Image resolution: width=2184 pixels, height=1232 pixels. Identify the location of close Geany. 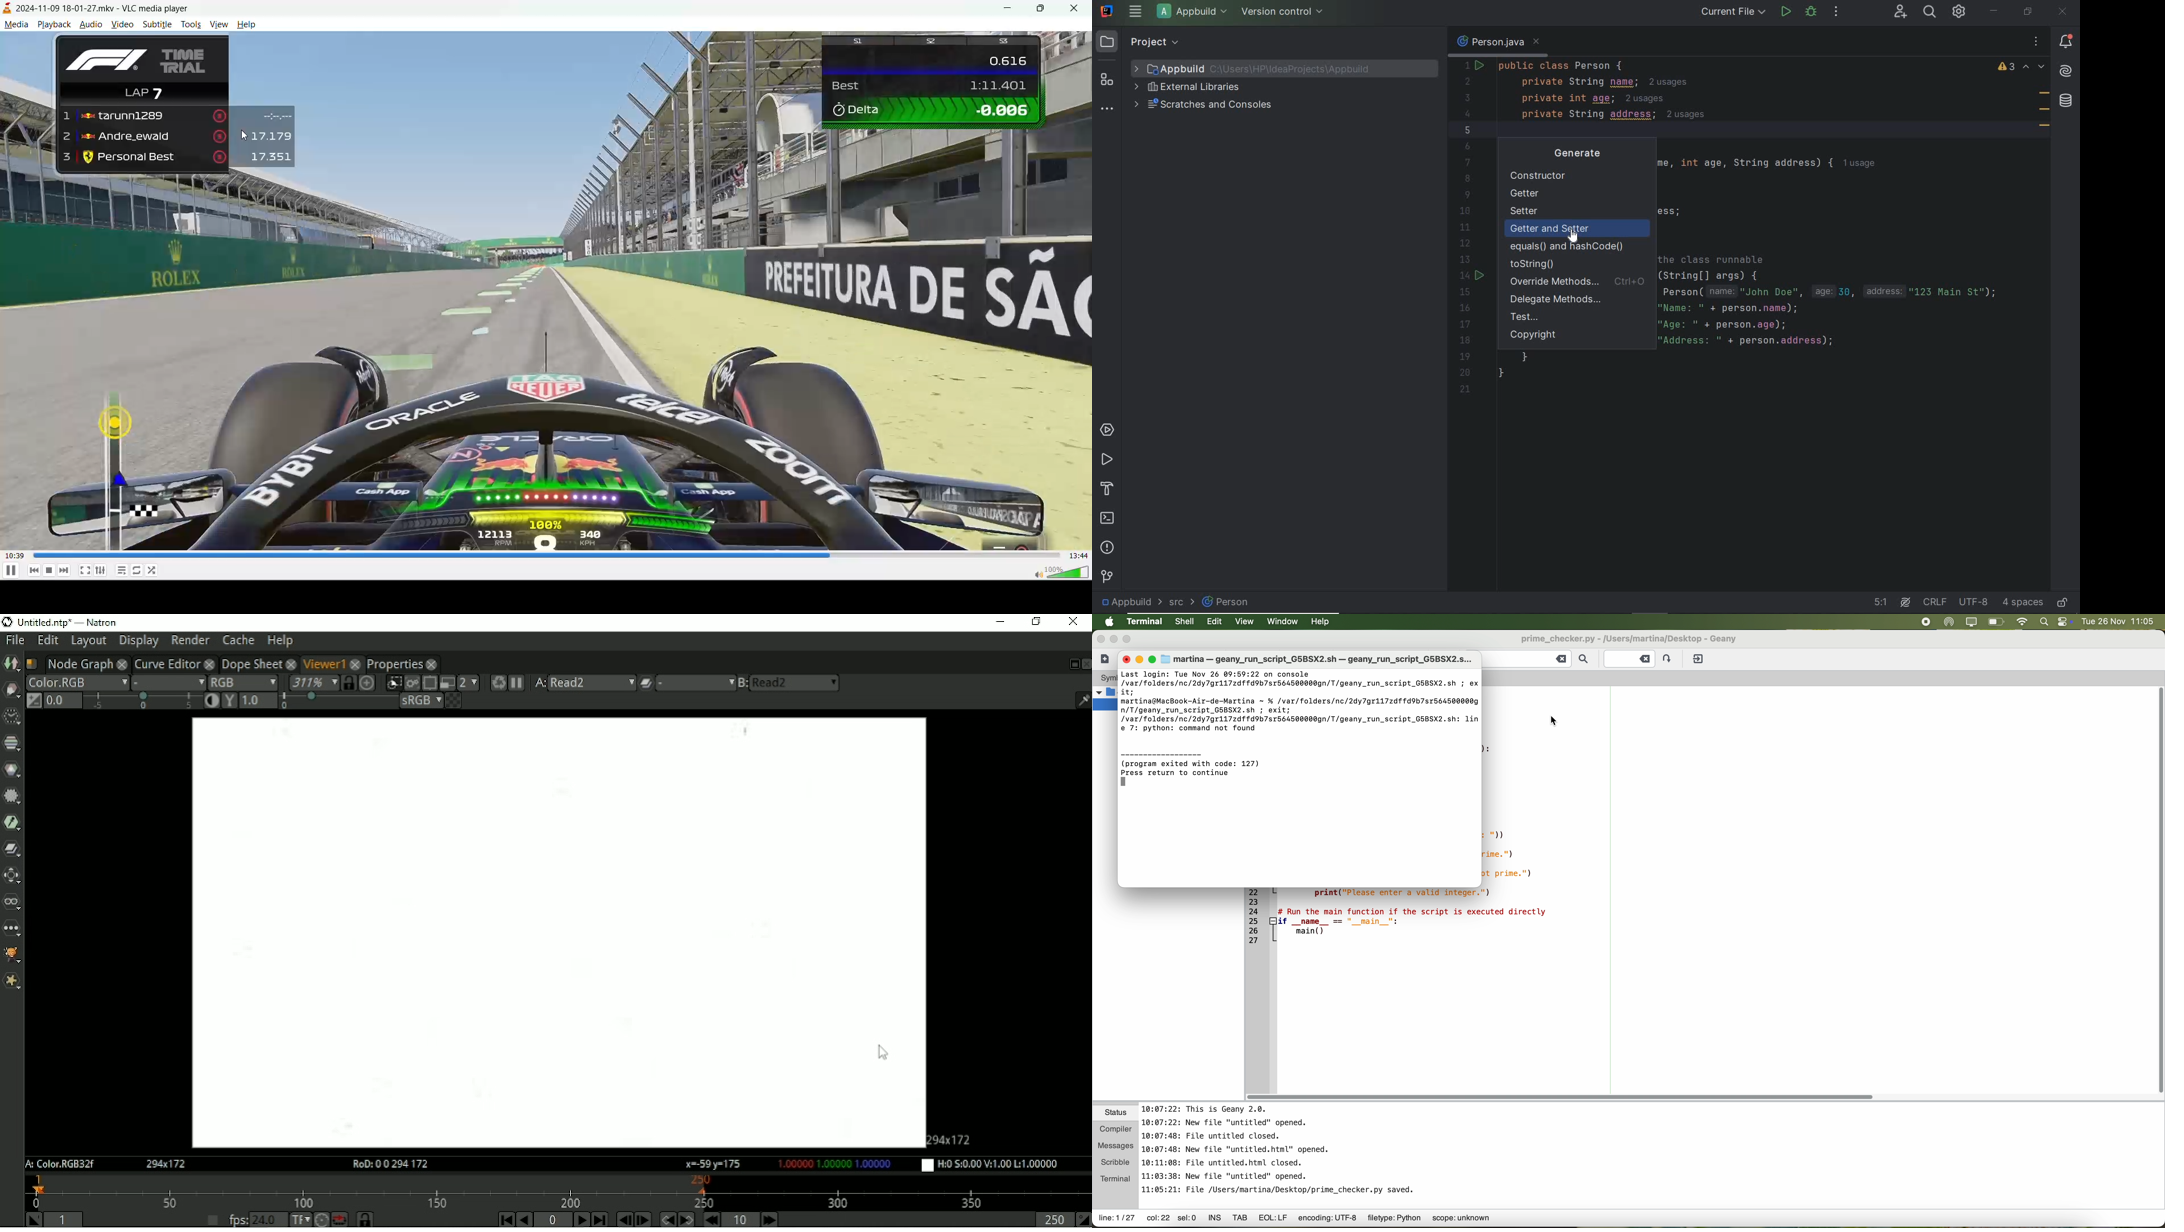
(1099, 637).